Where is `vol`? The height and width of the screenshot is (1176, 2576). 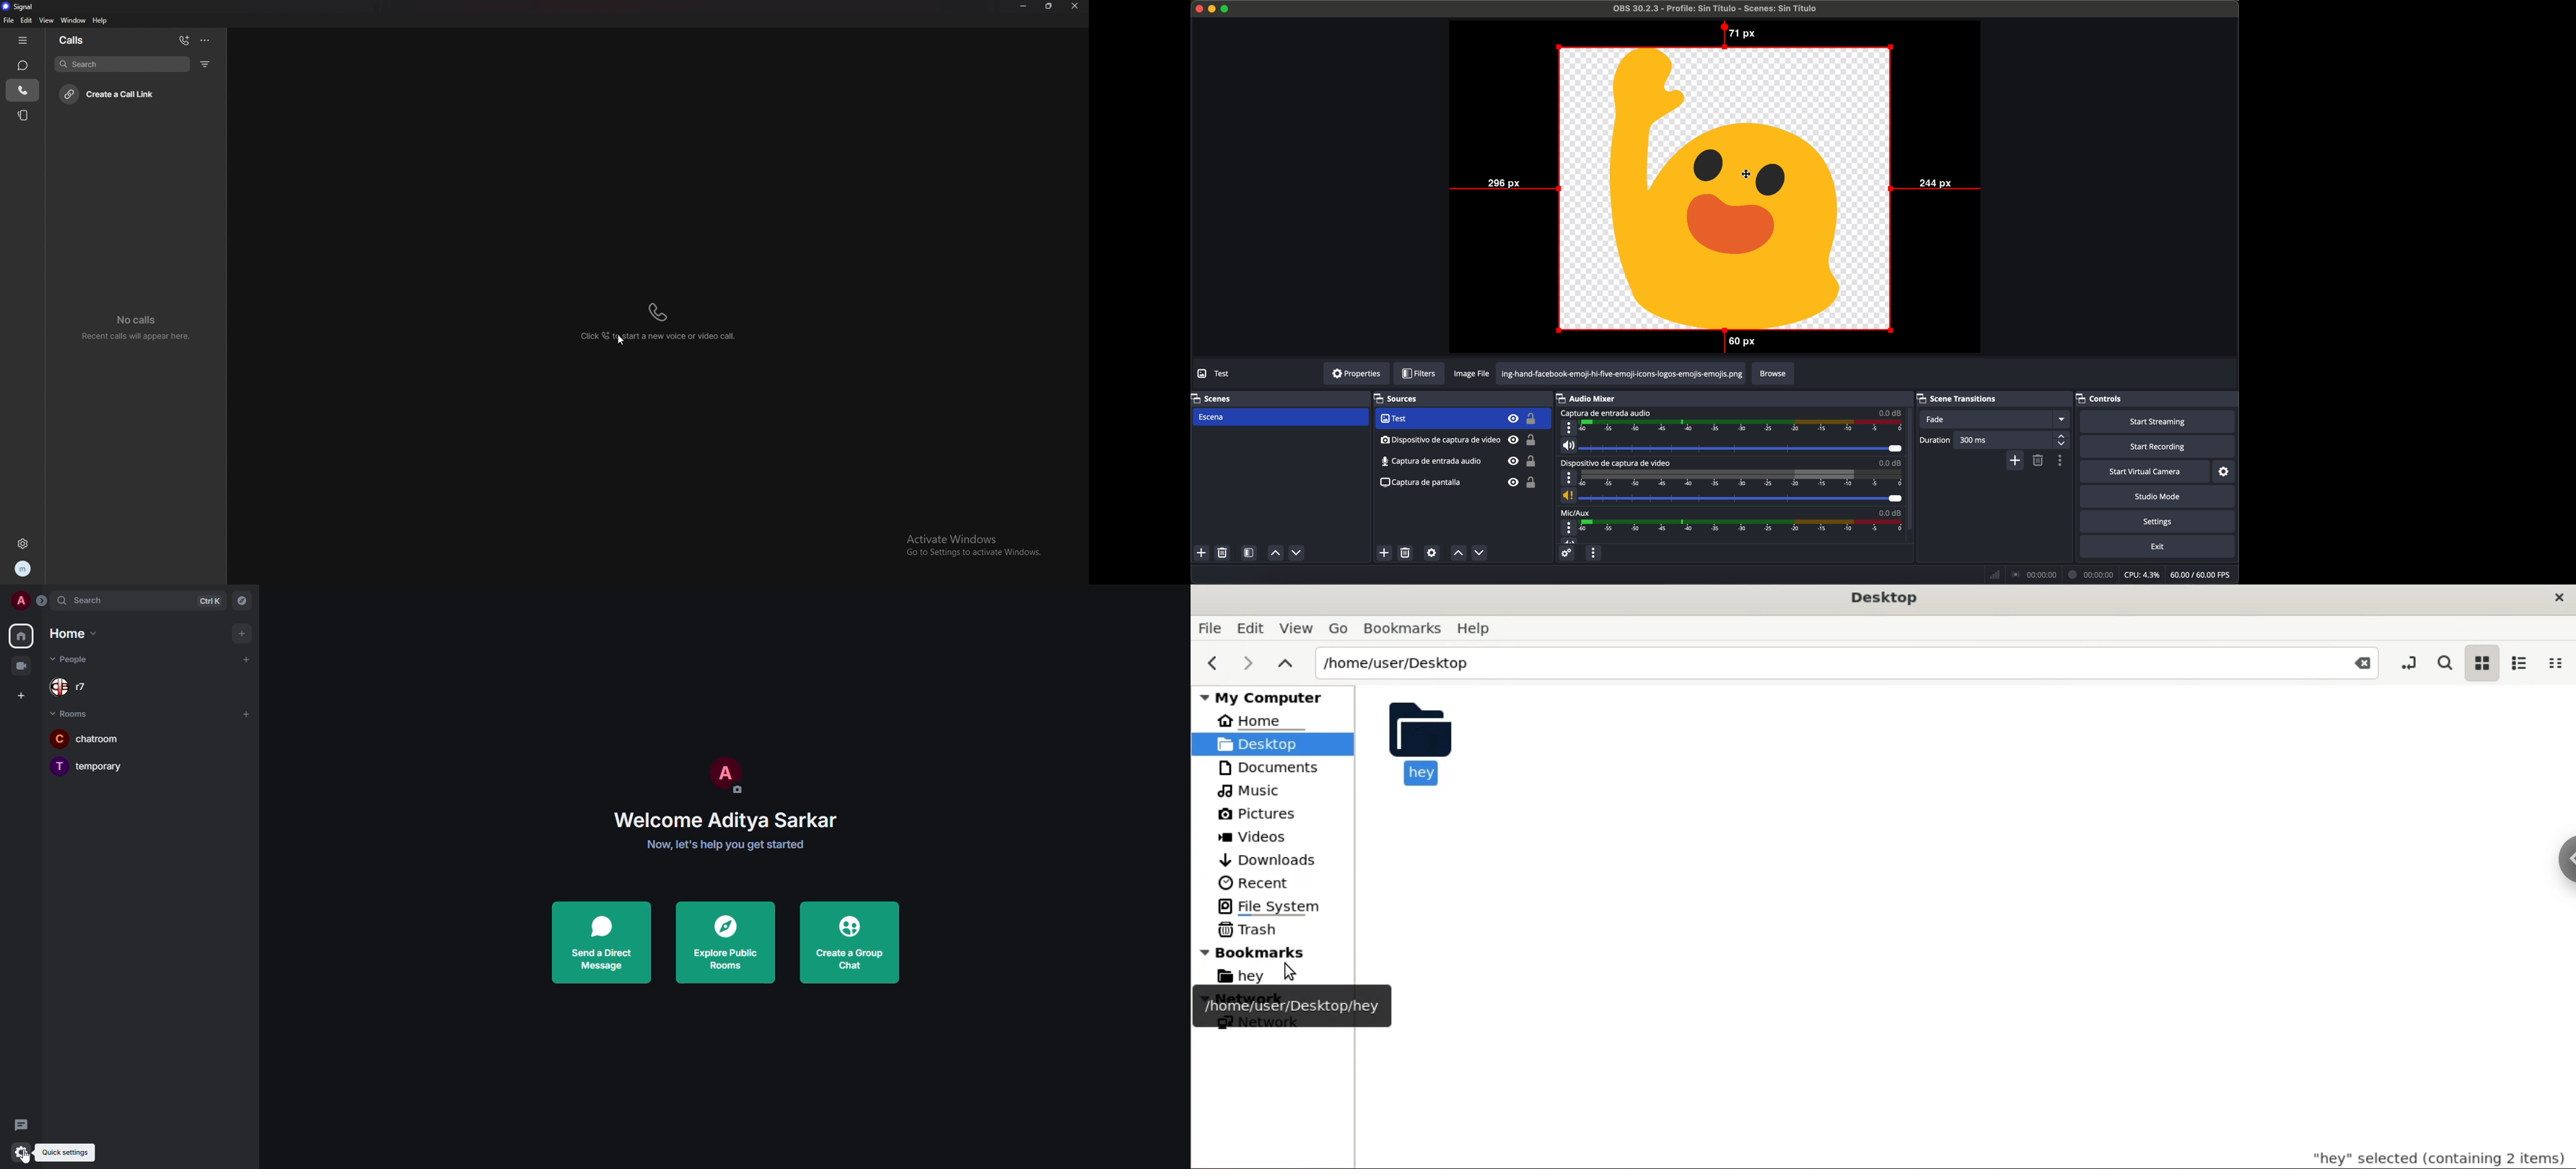 vol is located at coordinates (1731, 496).